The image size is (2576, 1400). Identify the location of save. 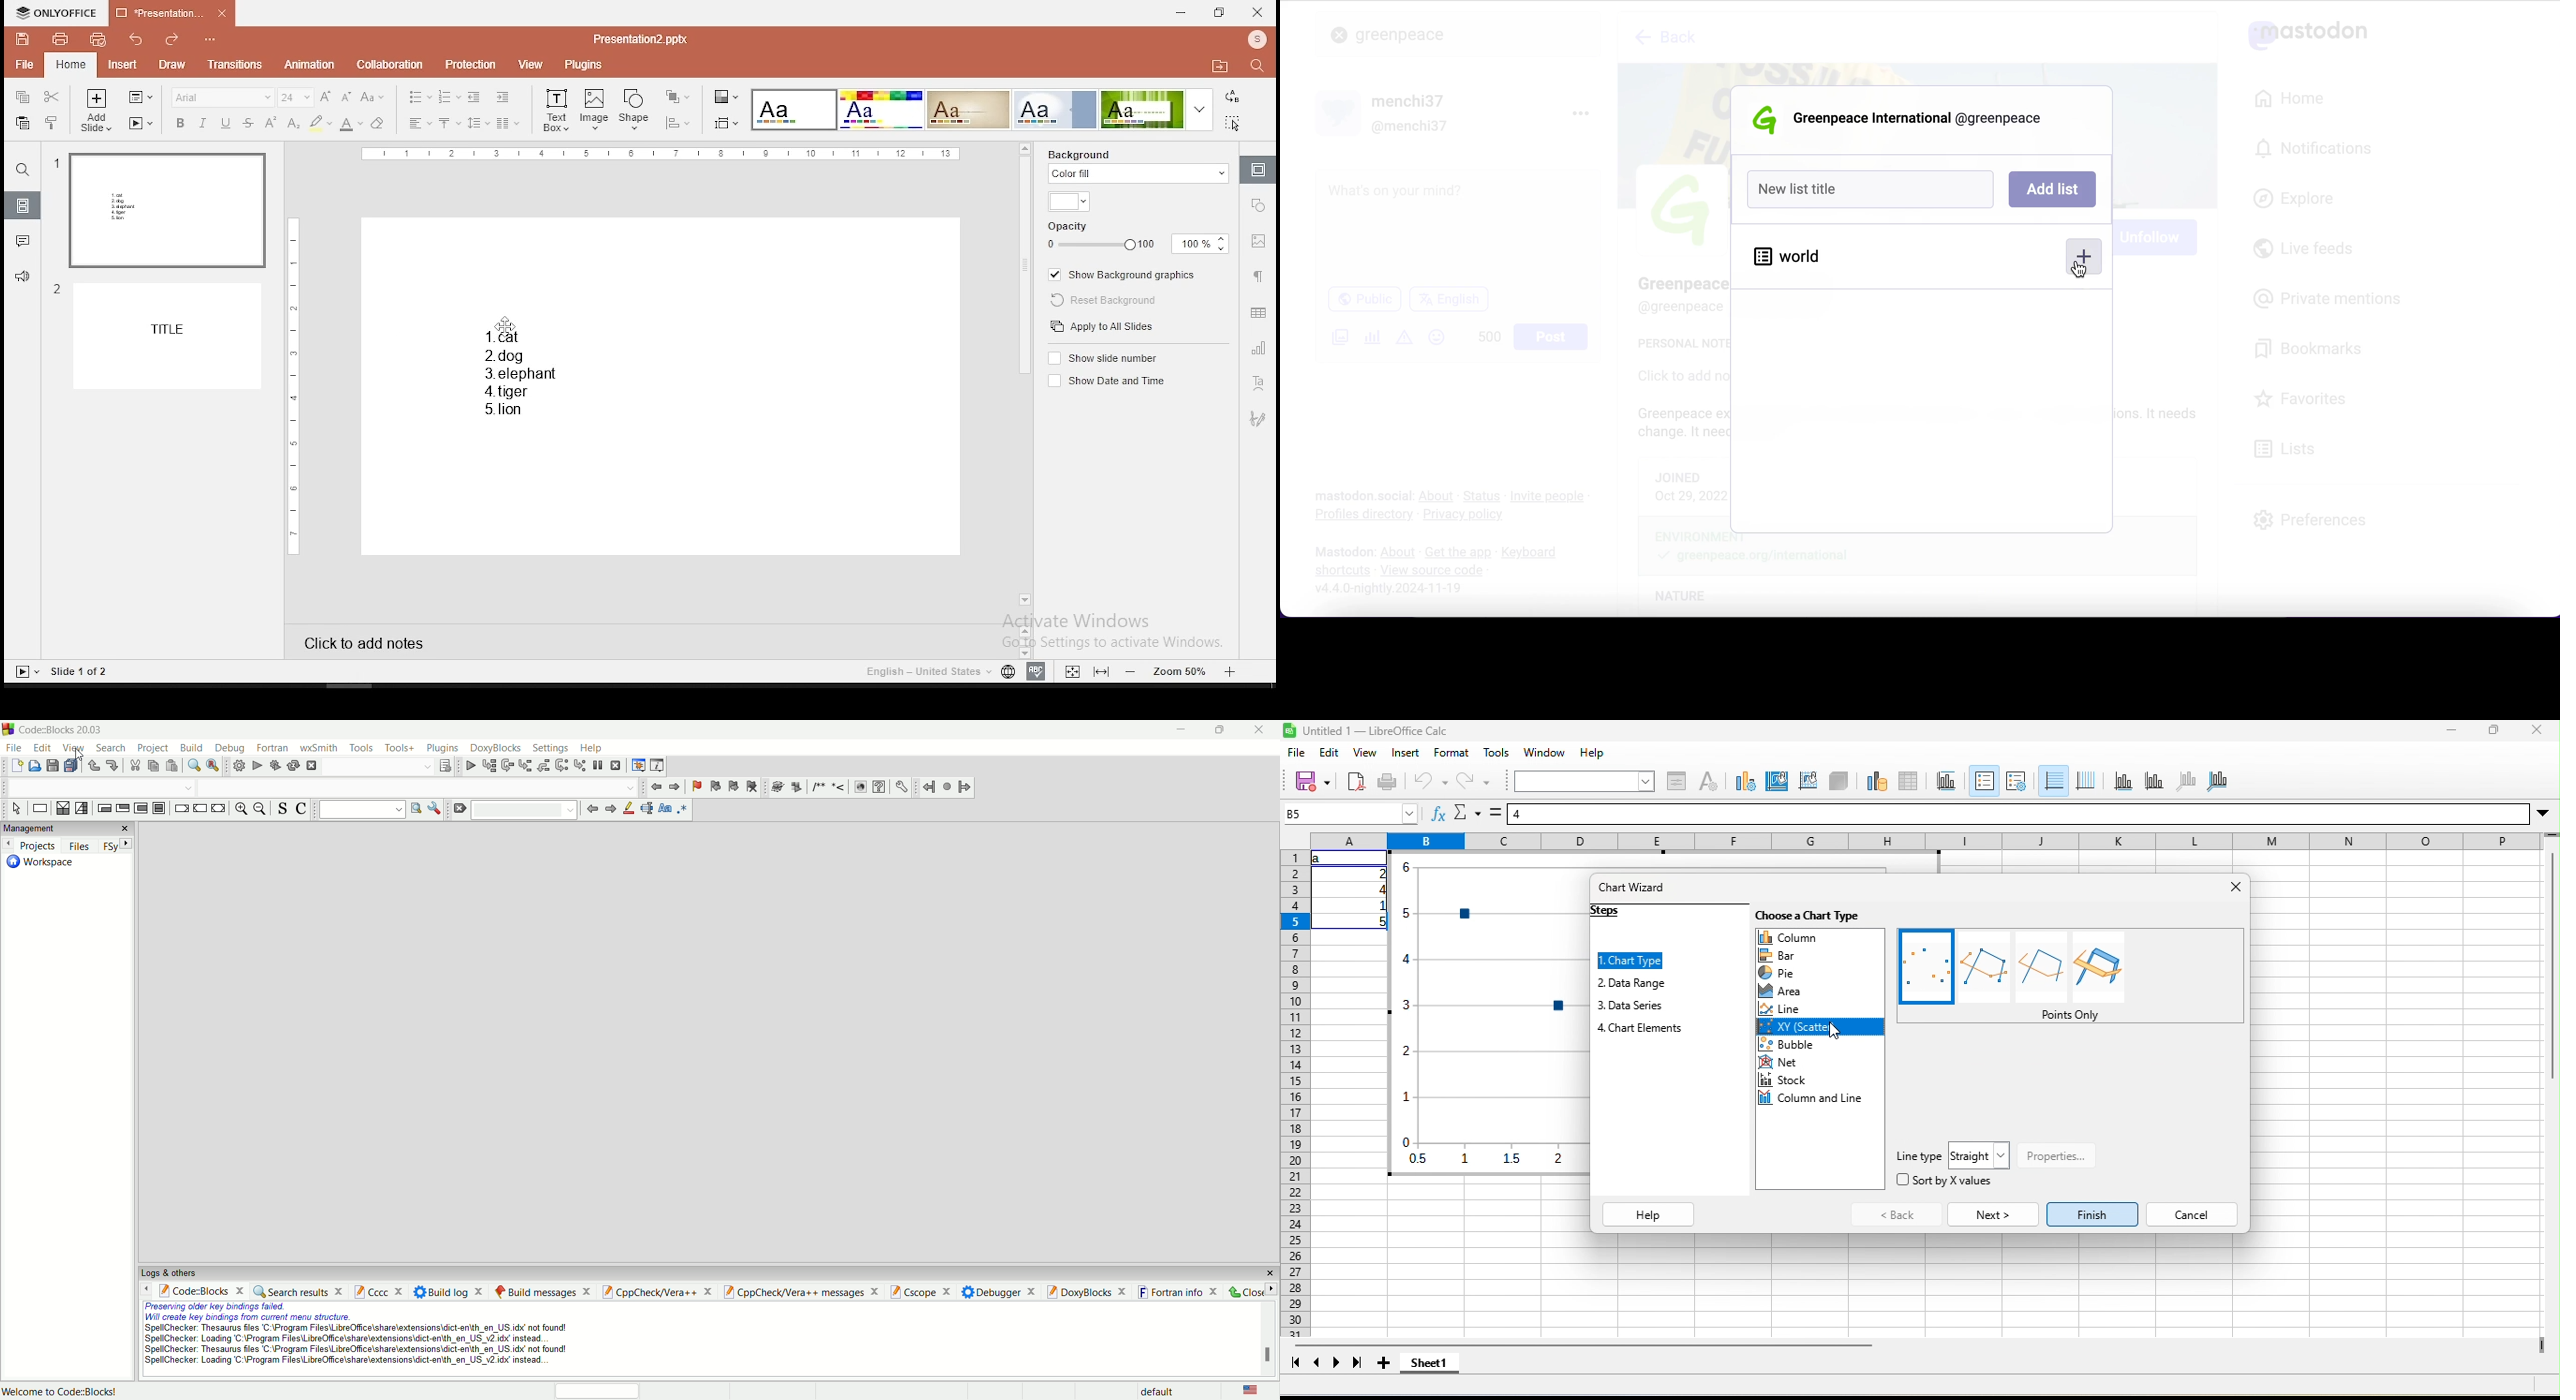
(22, 38).